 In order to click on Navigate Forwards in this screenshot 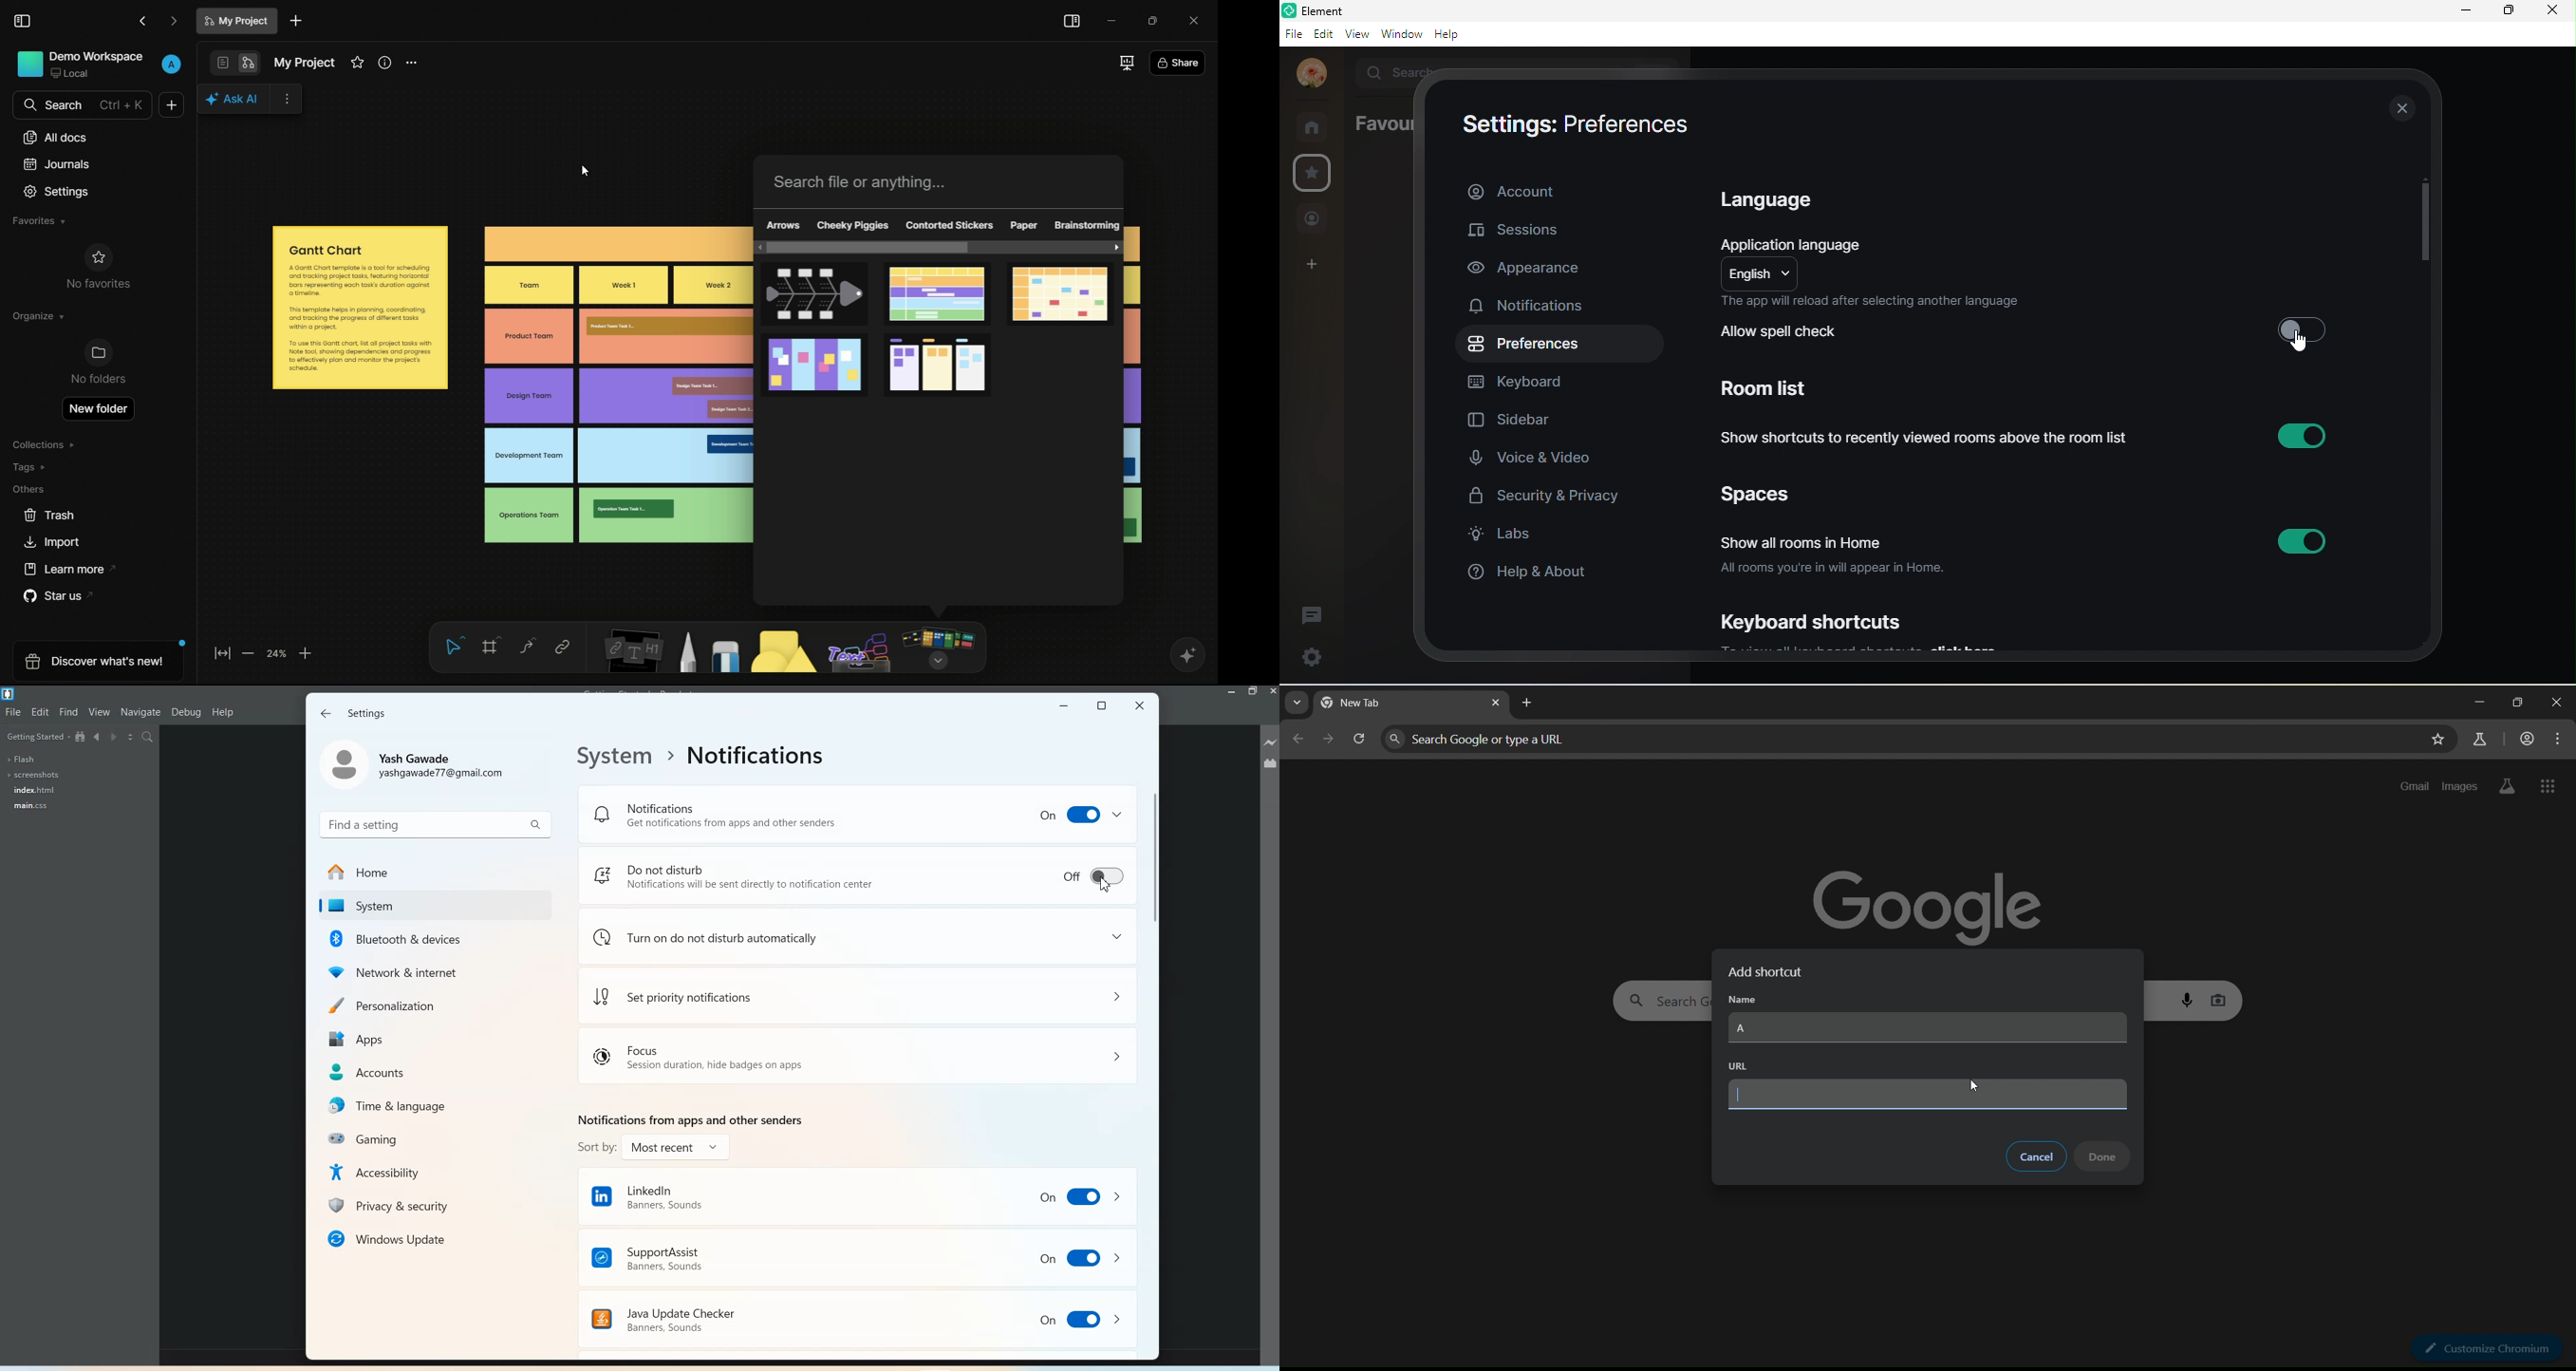, I will do `click(115, 738)`.